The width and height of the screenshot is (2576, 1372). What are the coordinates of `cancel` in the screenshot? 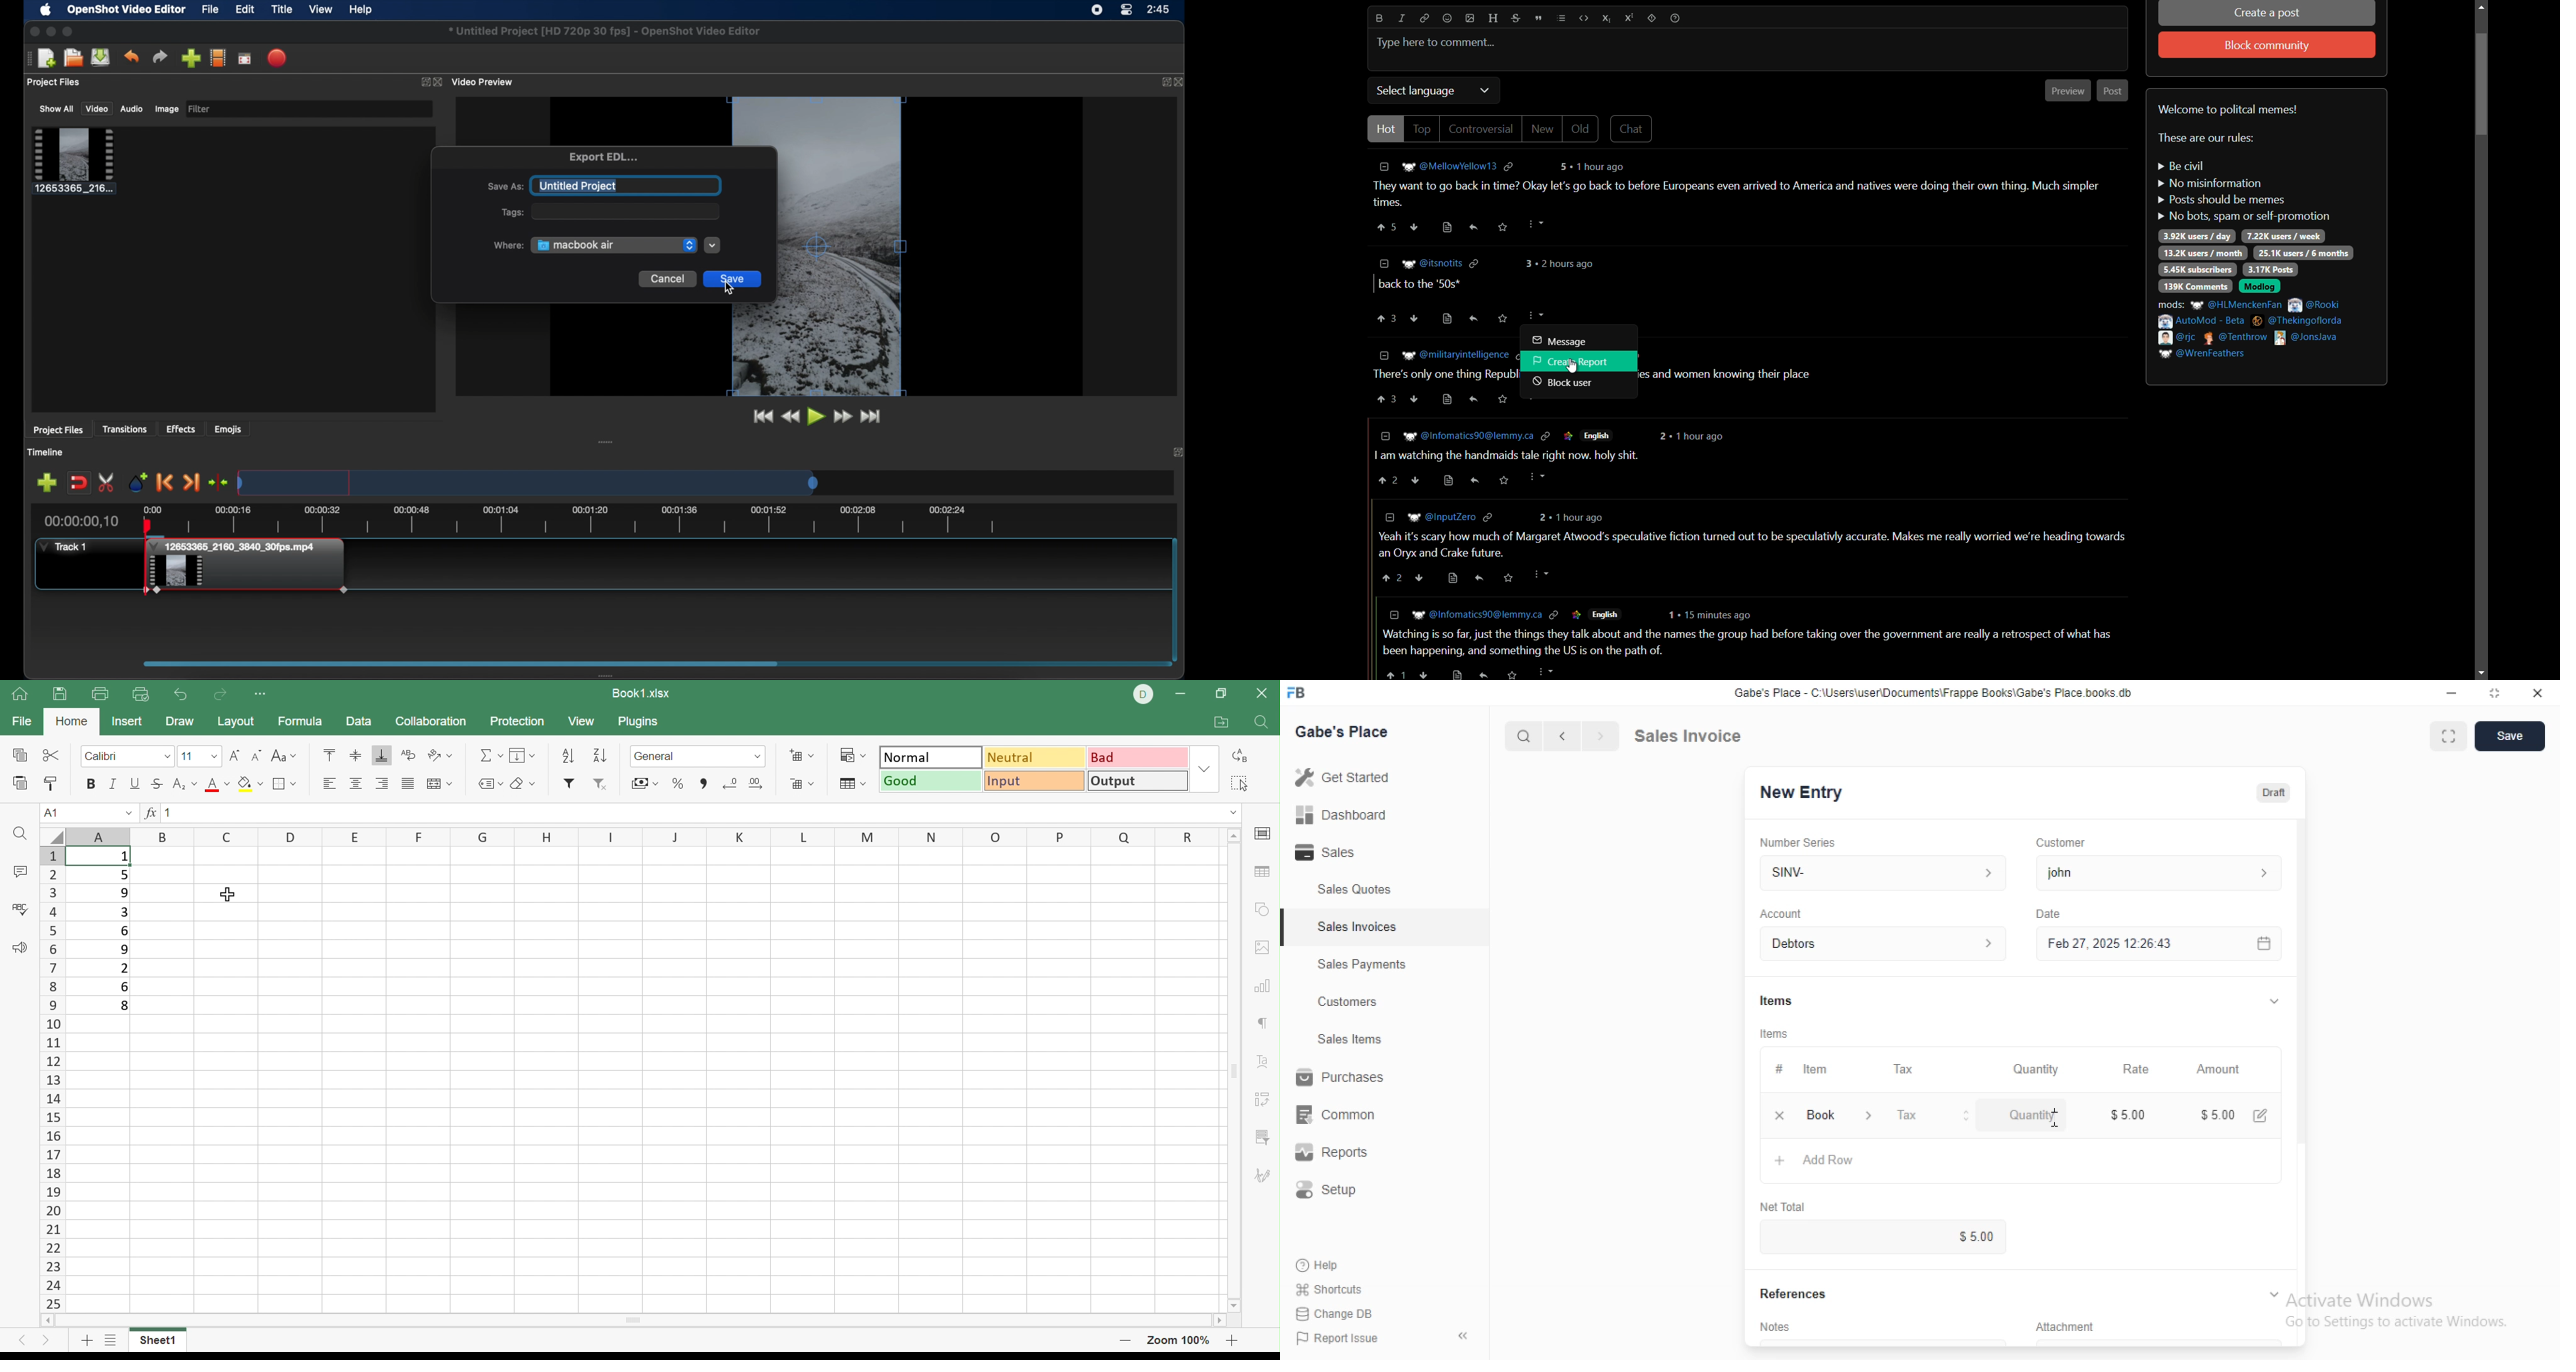 It's located at (667, 279).